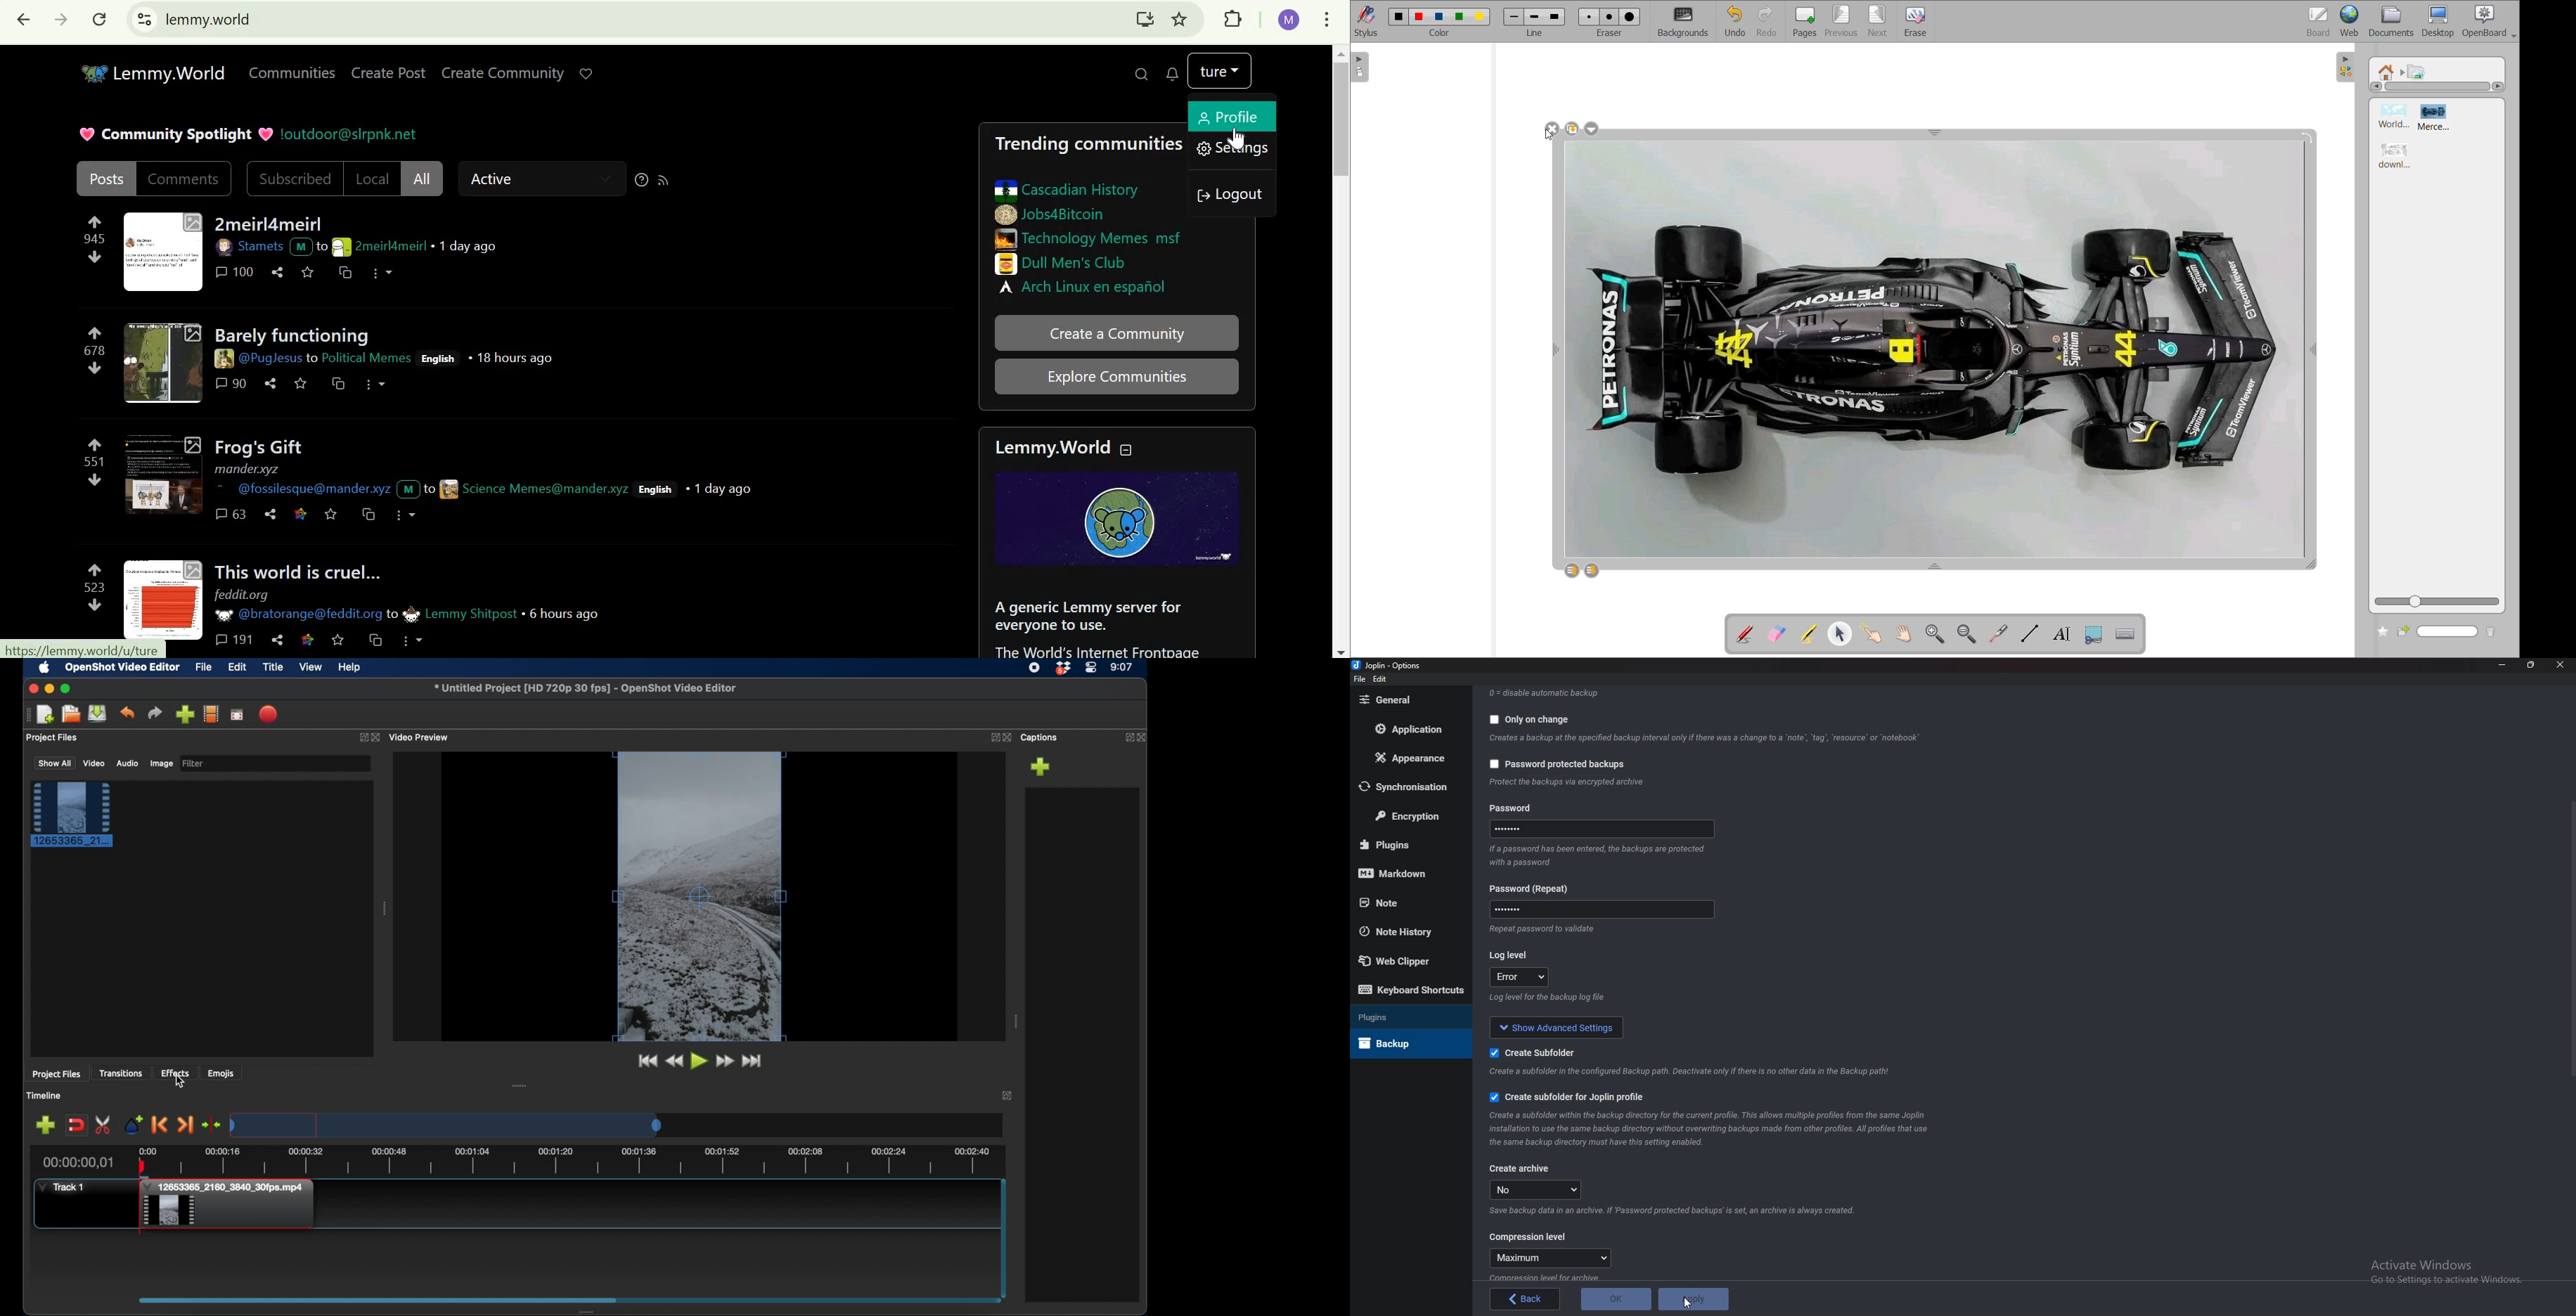  I want to click on create a community, so click(1118, 335).